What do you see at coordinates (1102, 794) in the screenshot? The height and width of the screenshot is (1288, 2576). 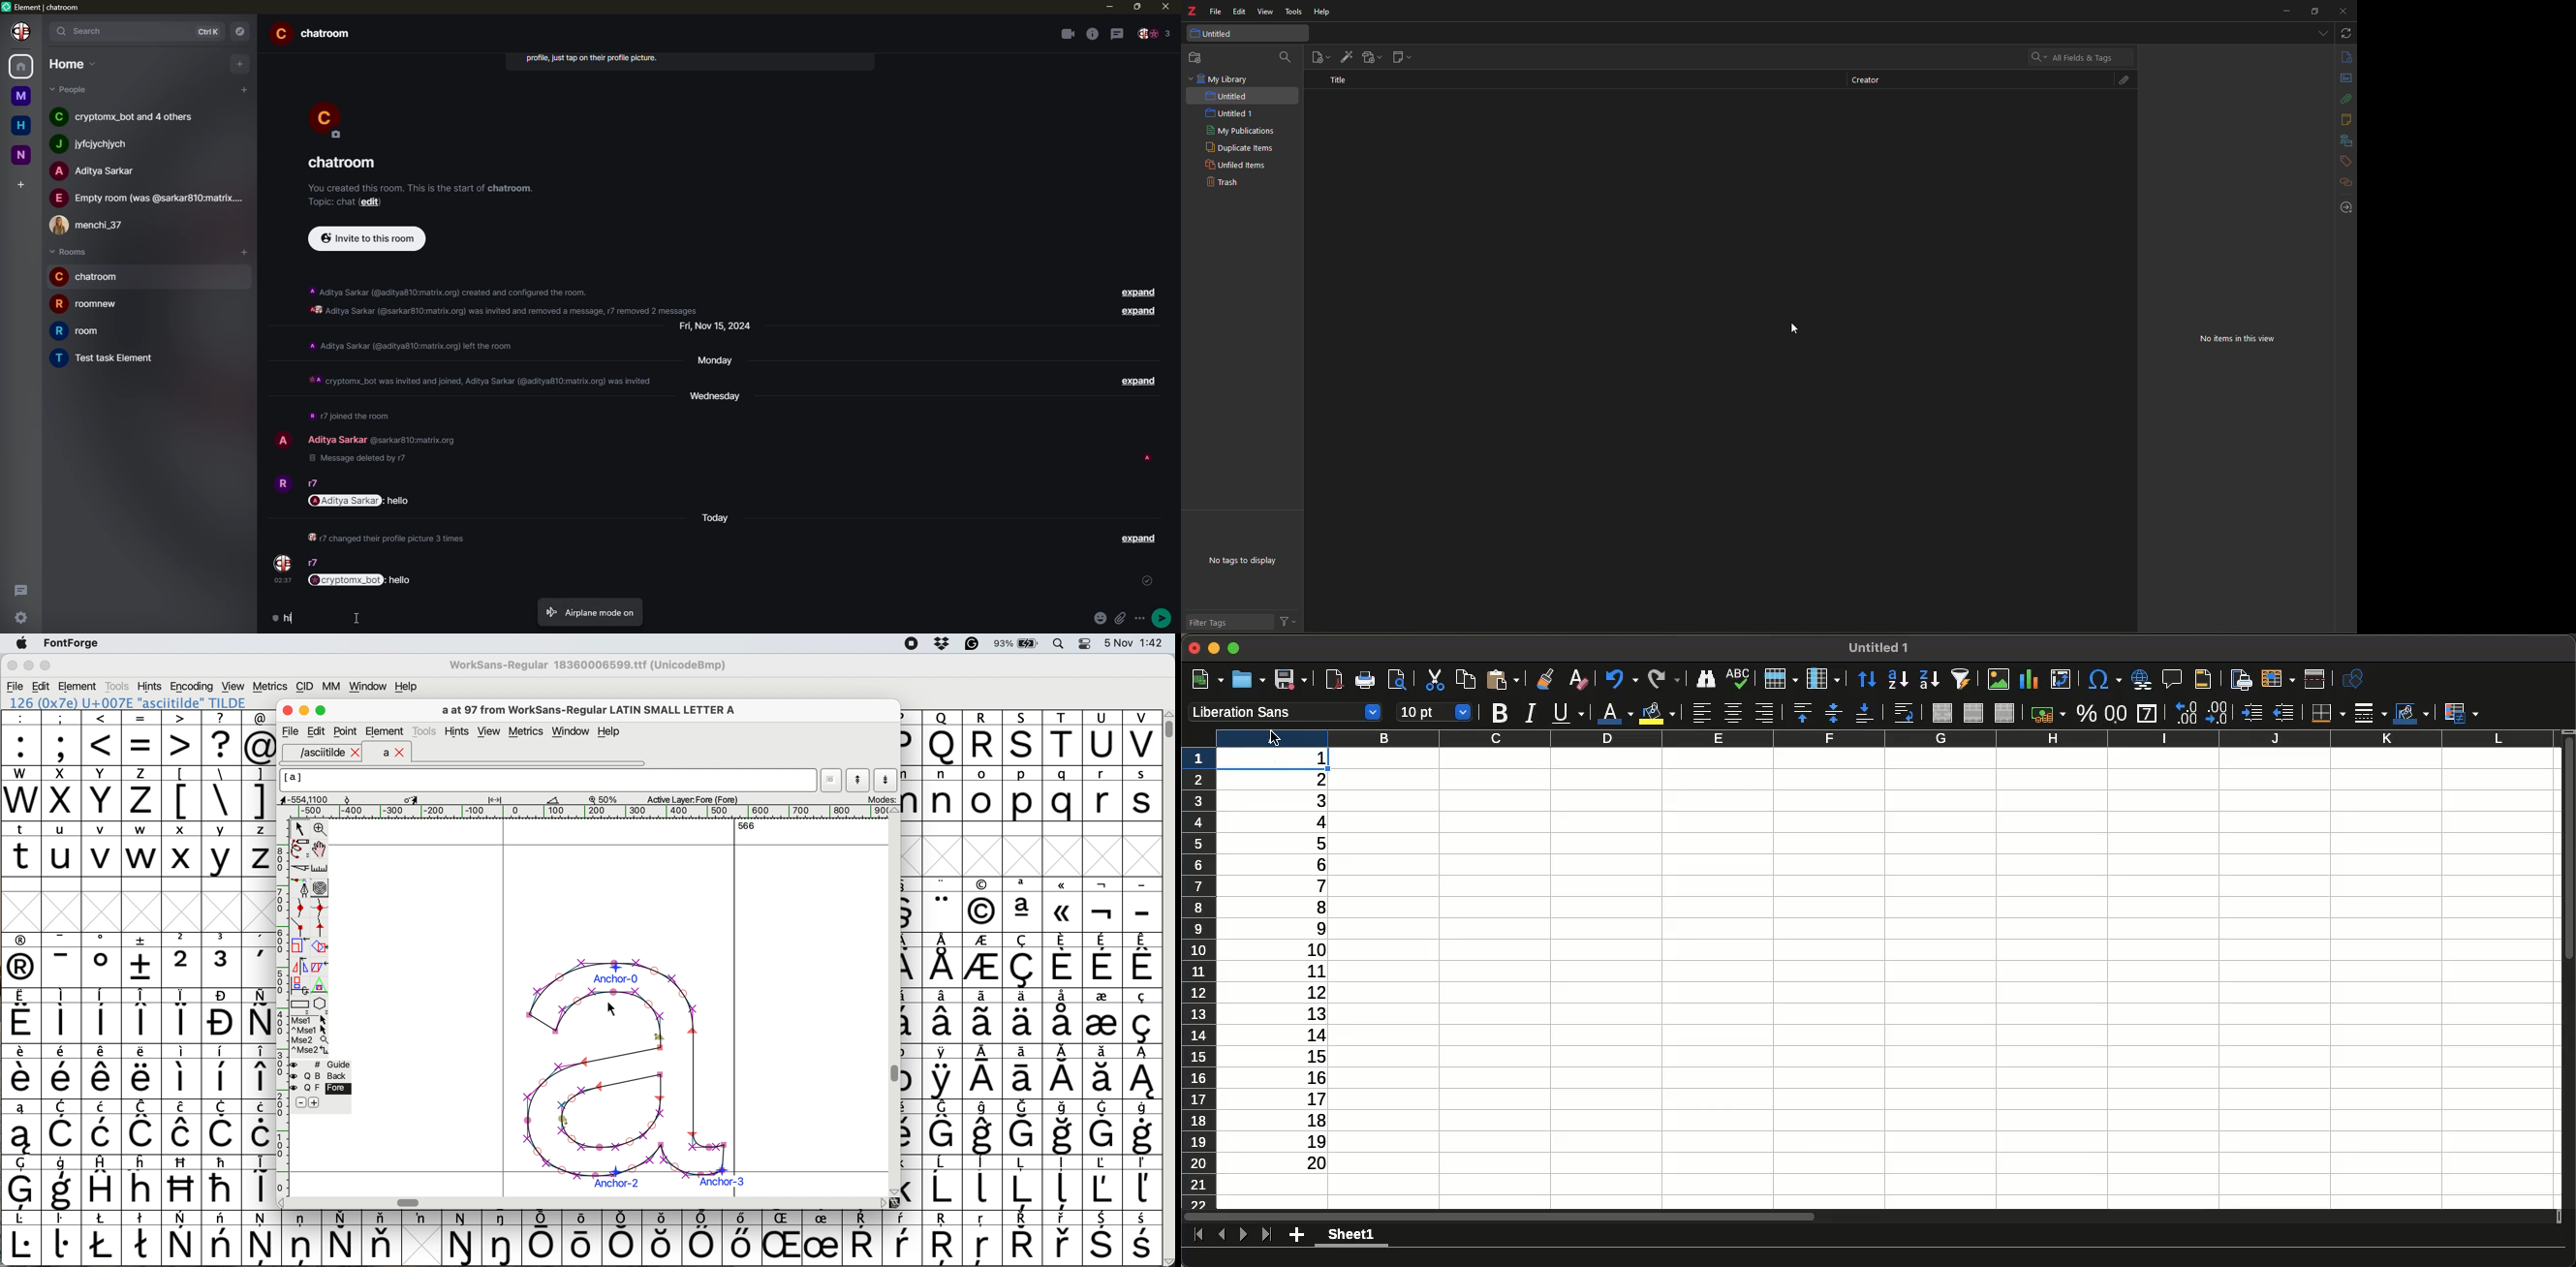 I see `r` at bounding box center [1102, 794].